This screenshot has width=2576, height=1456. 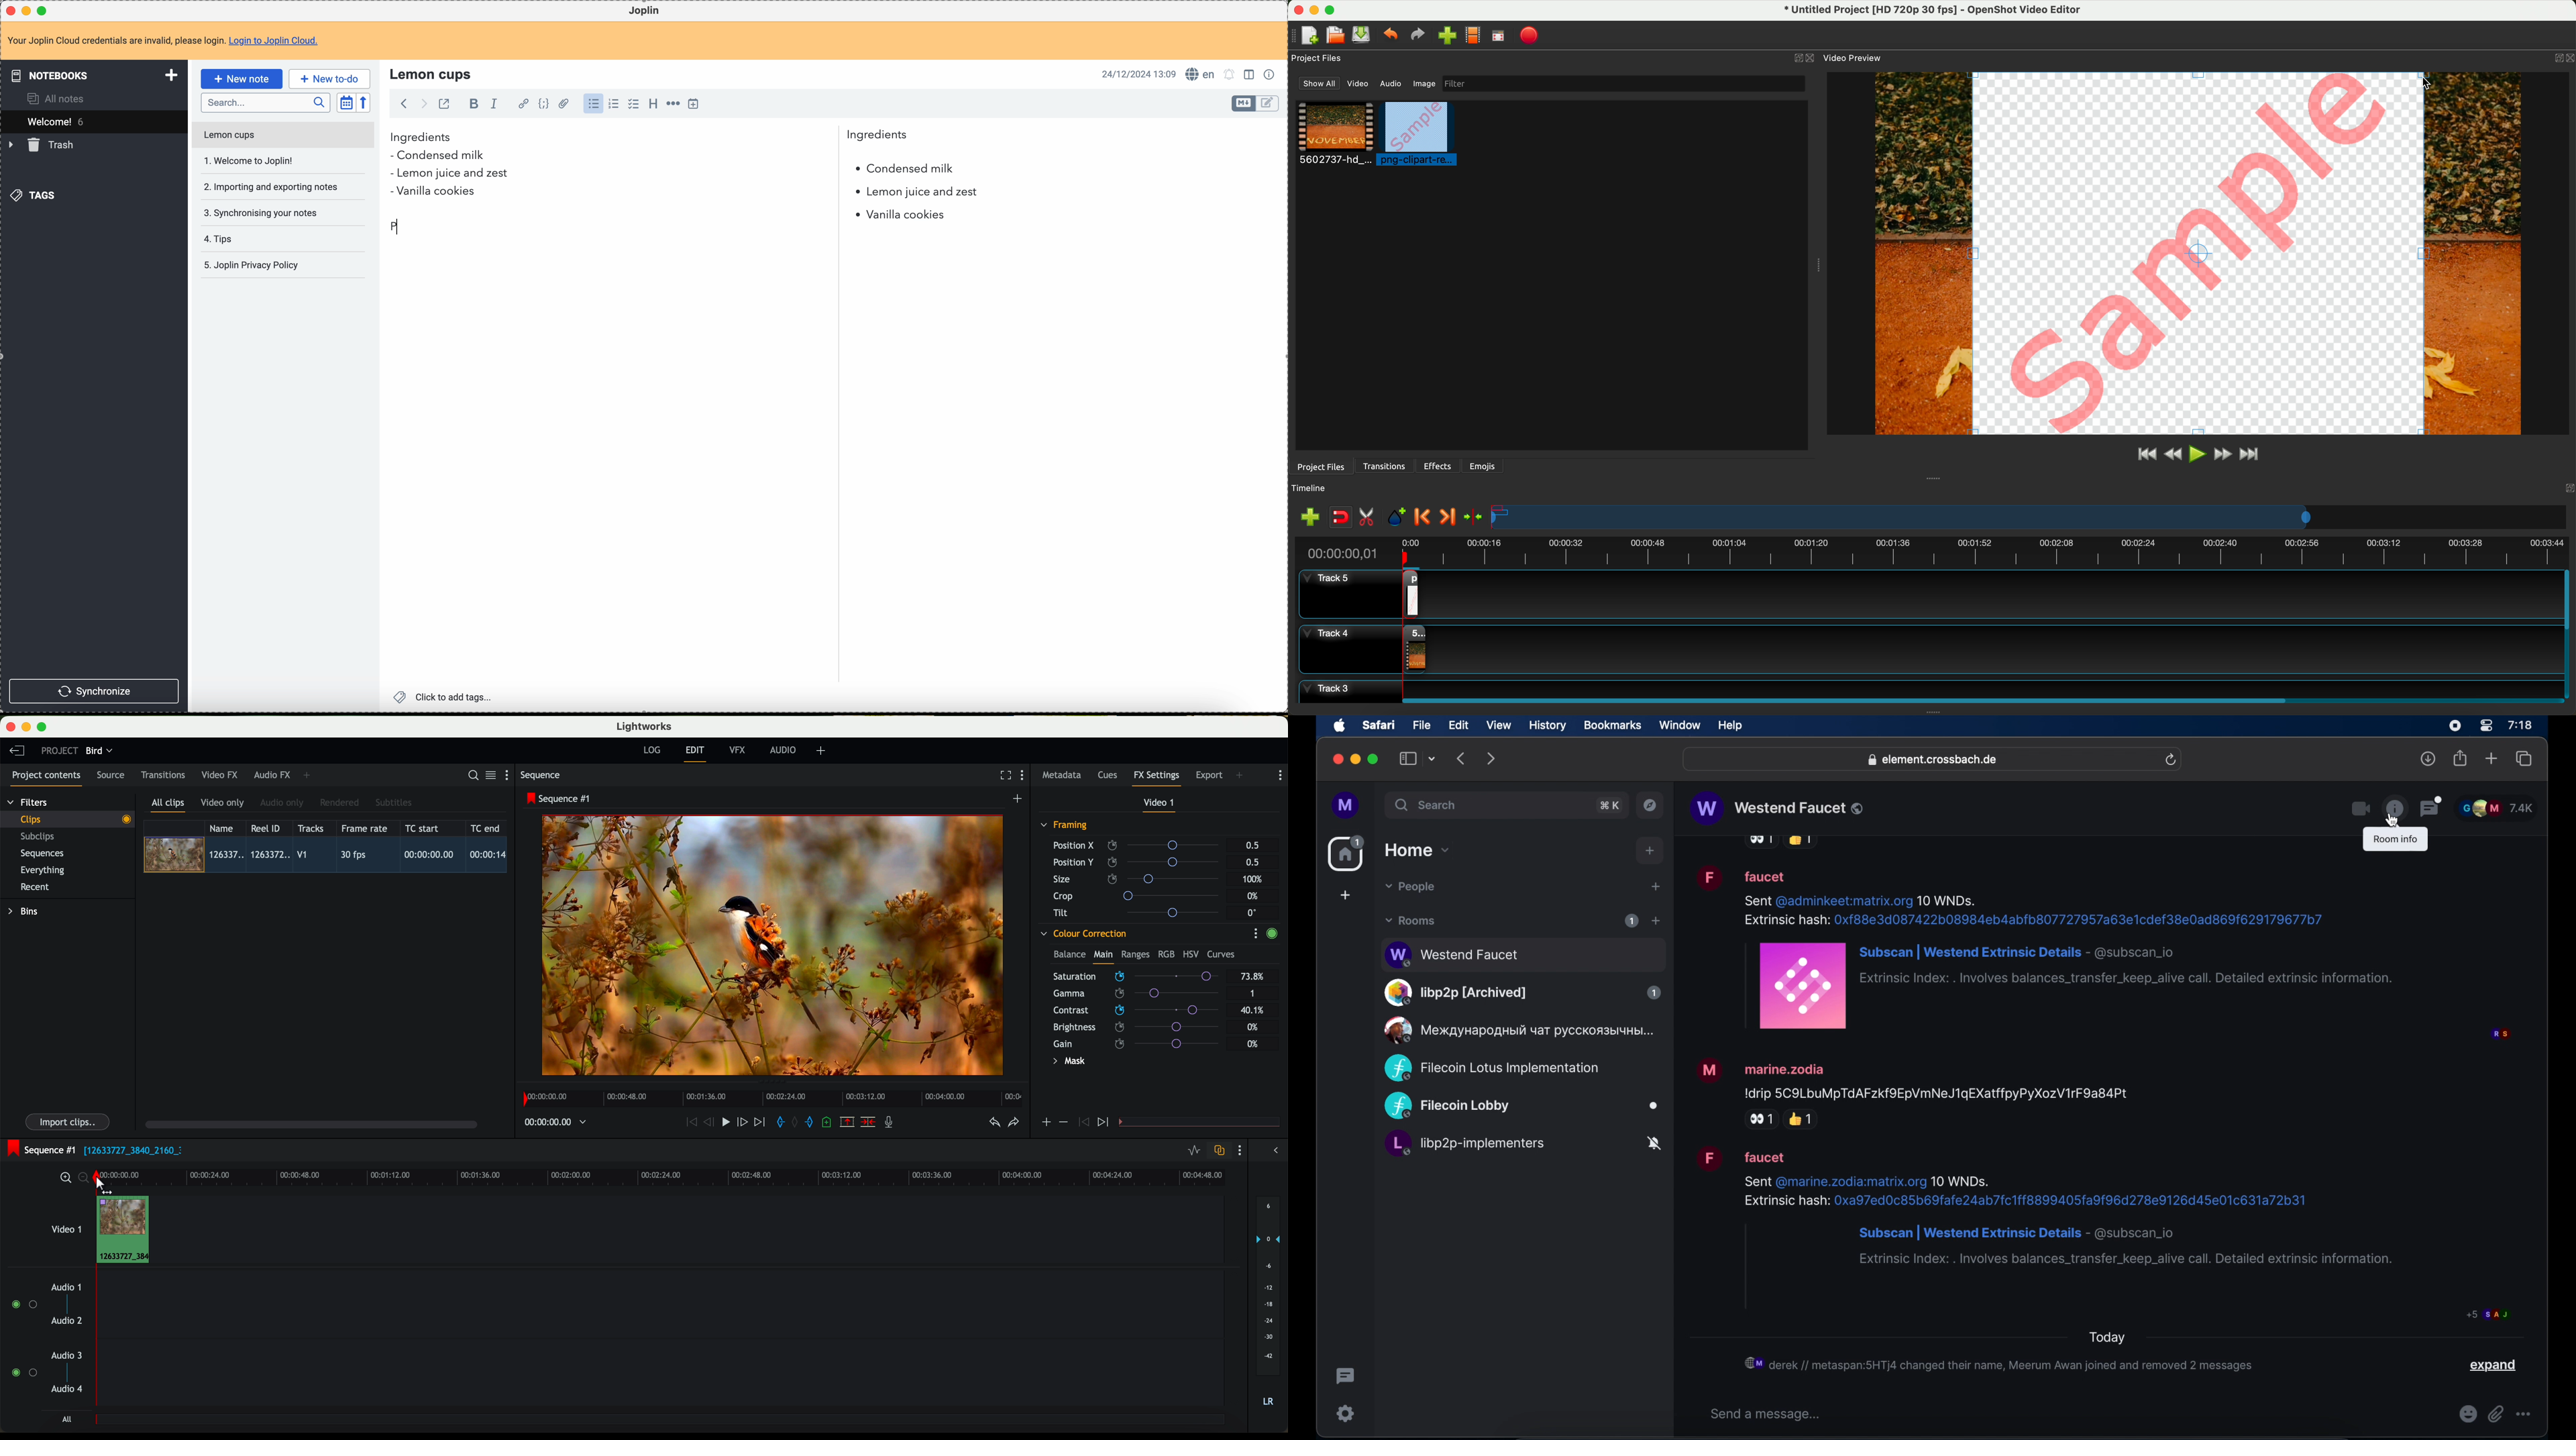 What do you see at coordinates (1804, 58) in the screenshot?
I see `close` at bounding box center [1804, 58].